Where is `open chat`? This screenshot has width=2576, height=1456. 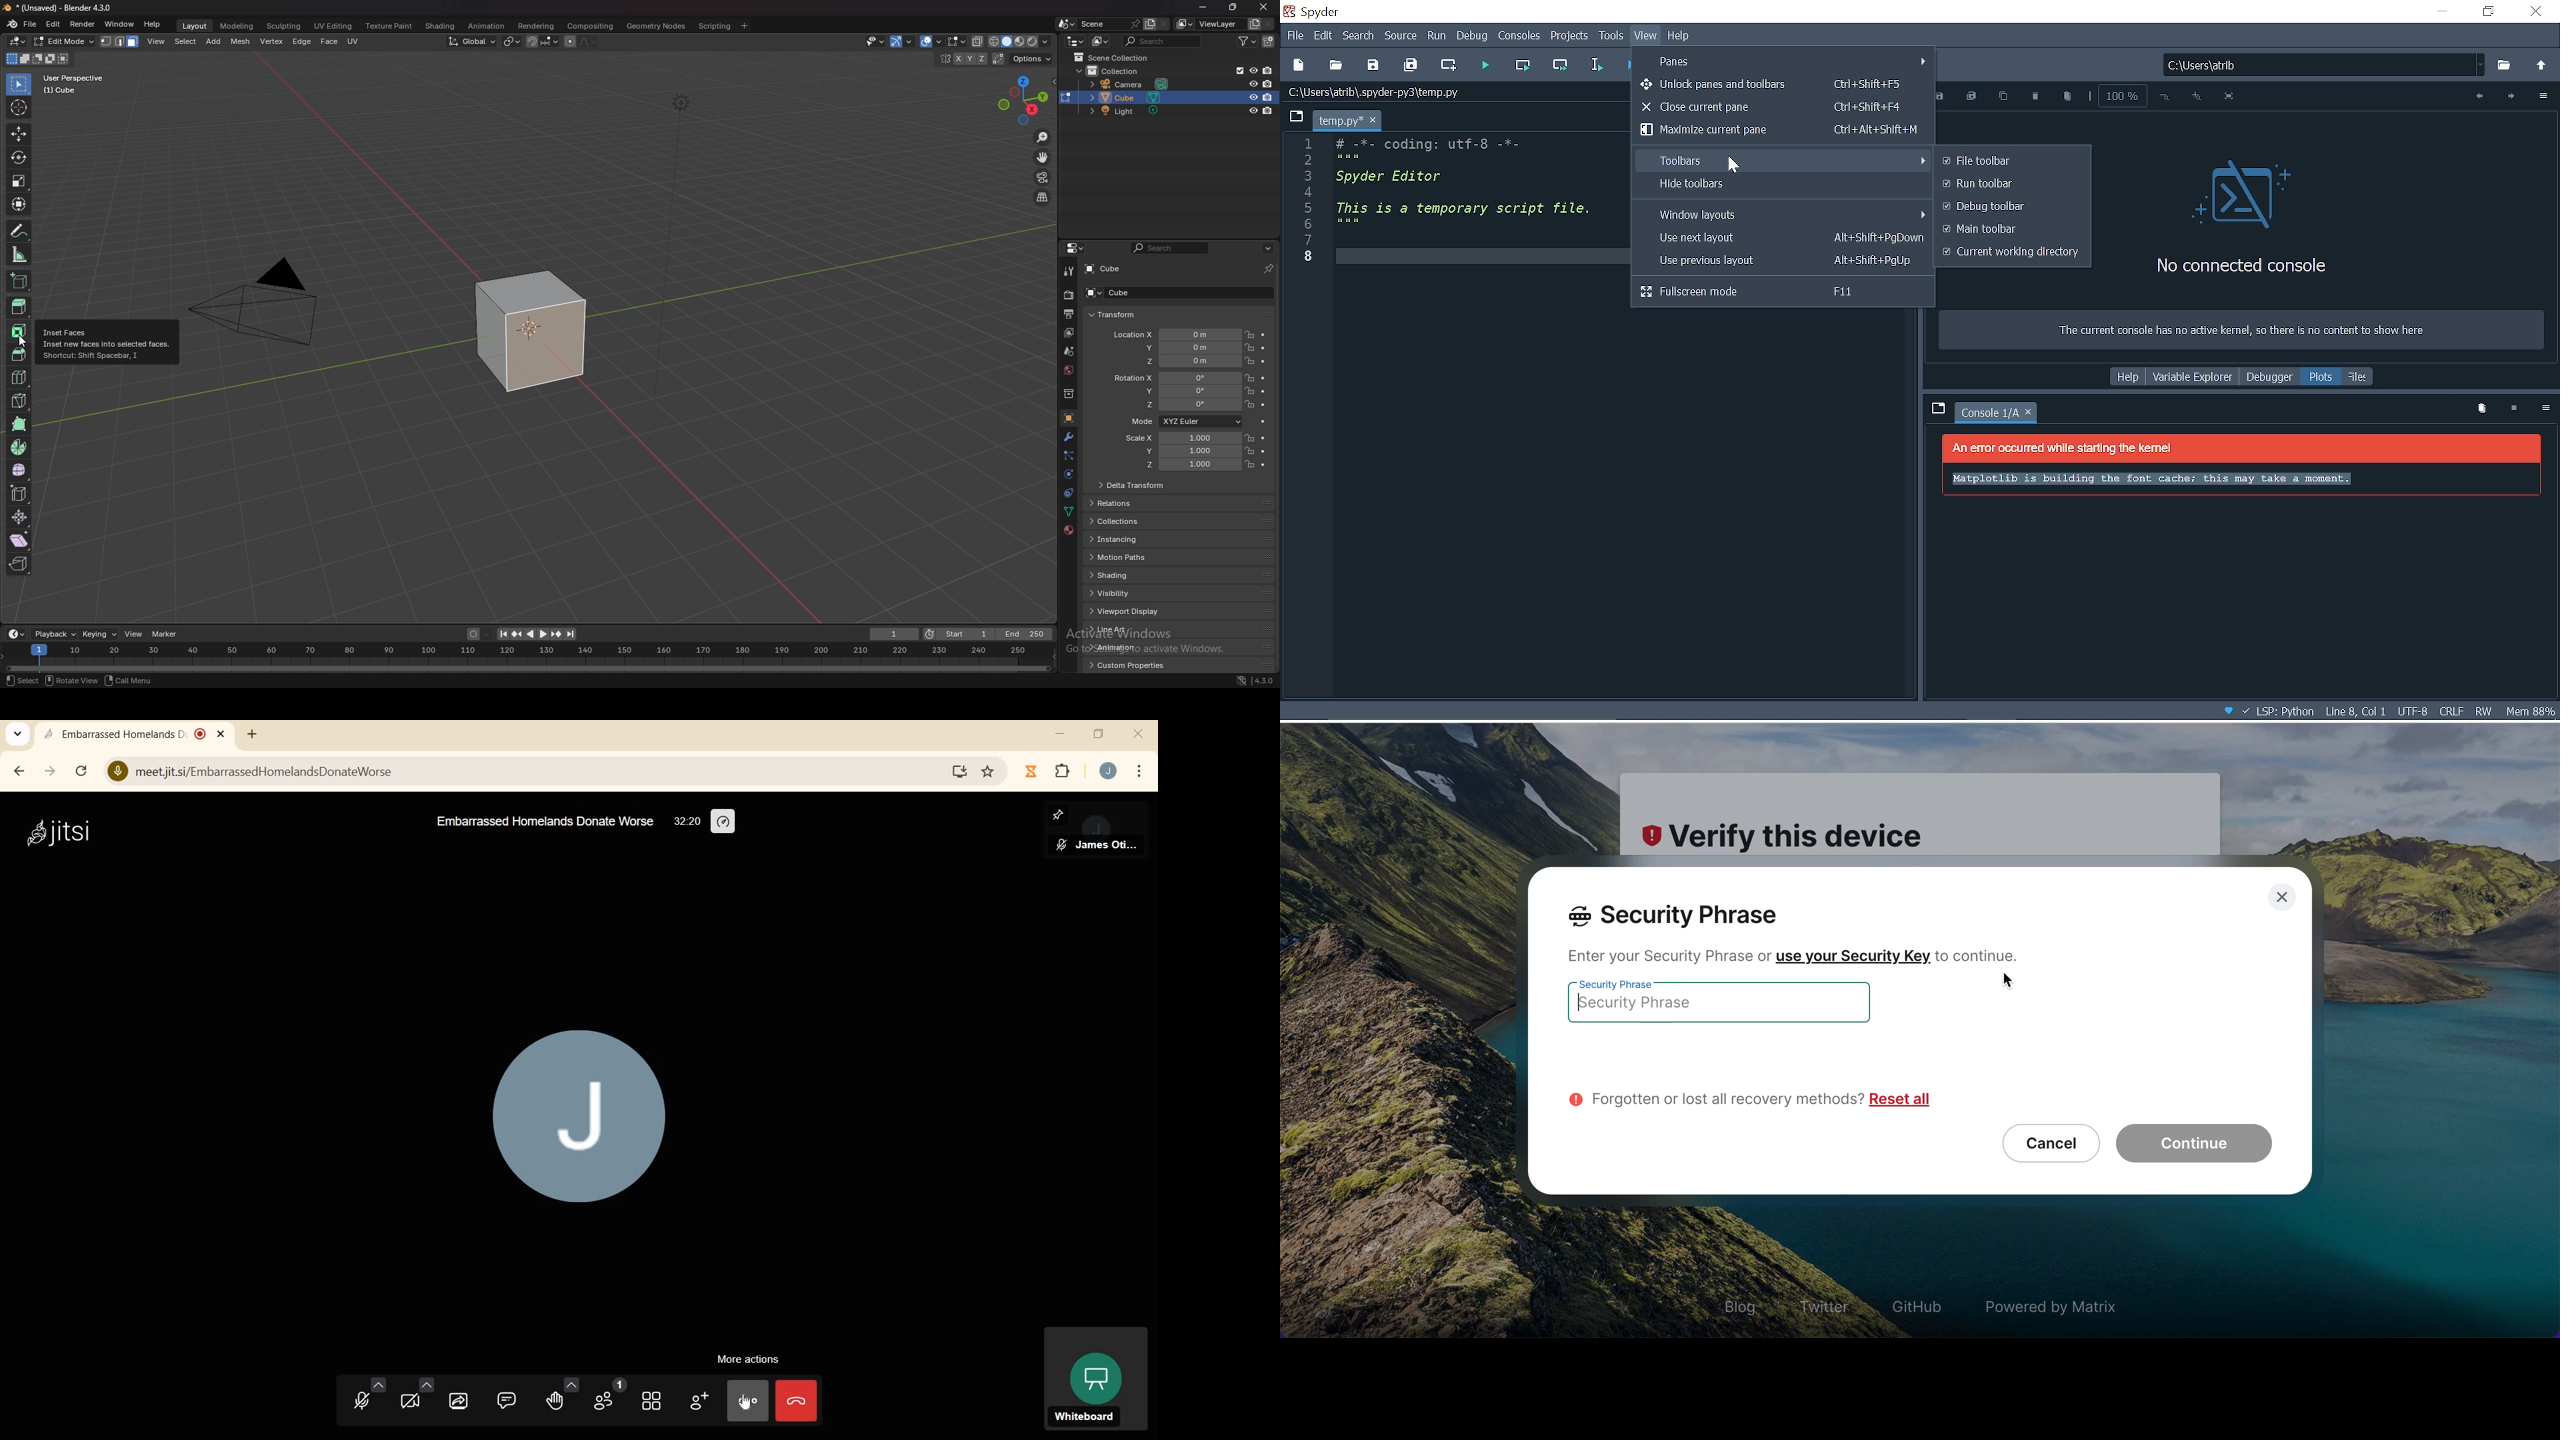 open chat is located at coordinates (509, 1401).